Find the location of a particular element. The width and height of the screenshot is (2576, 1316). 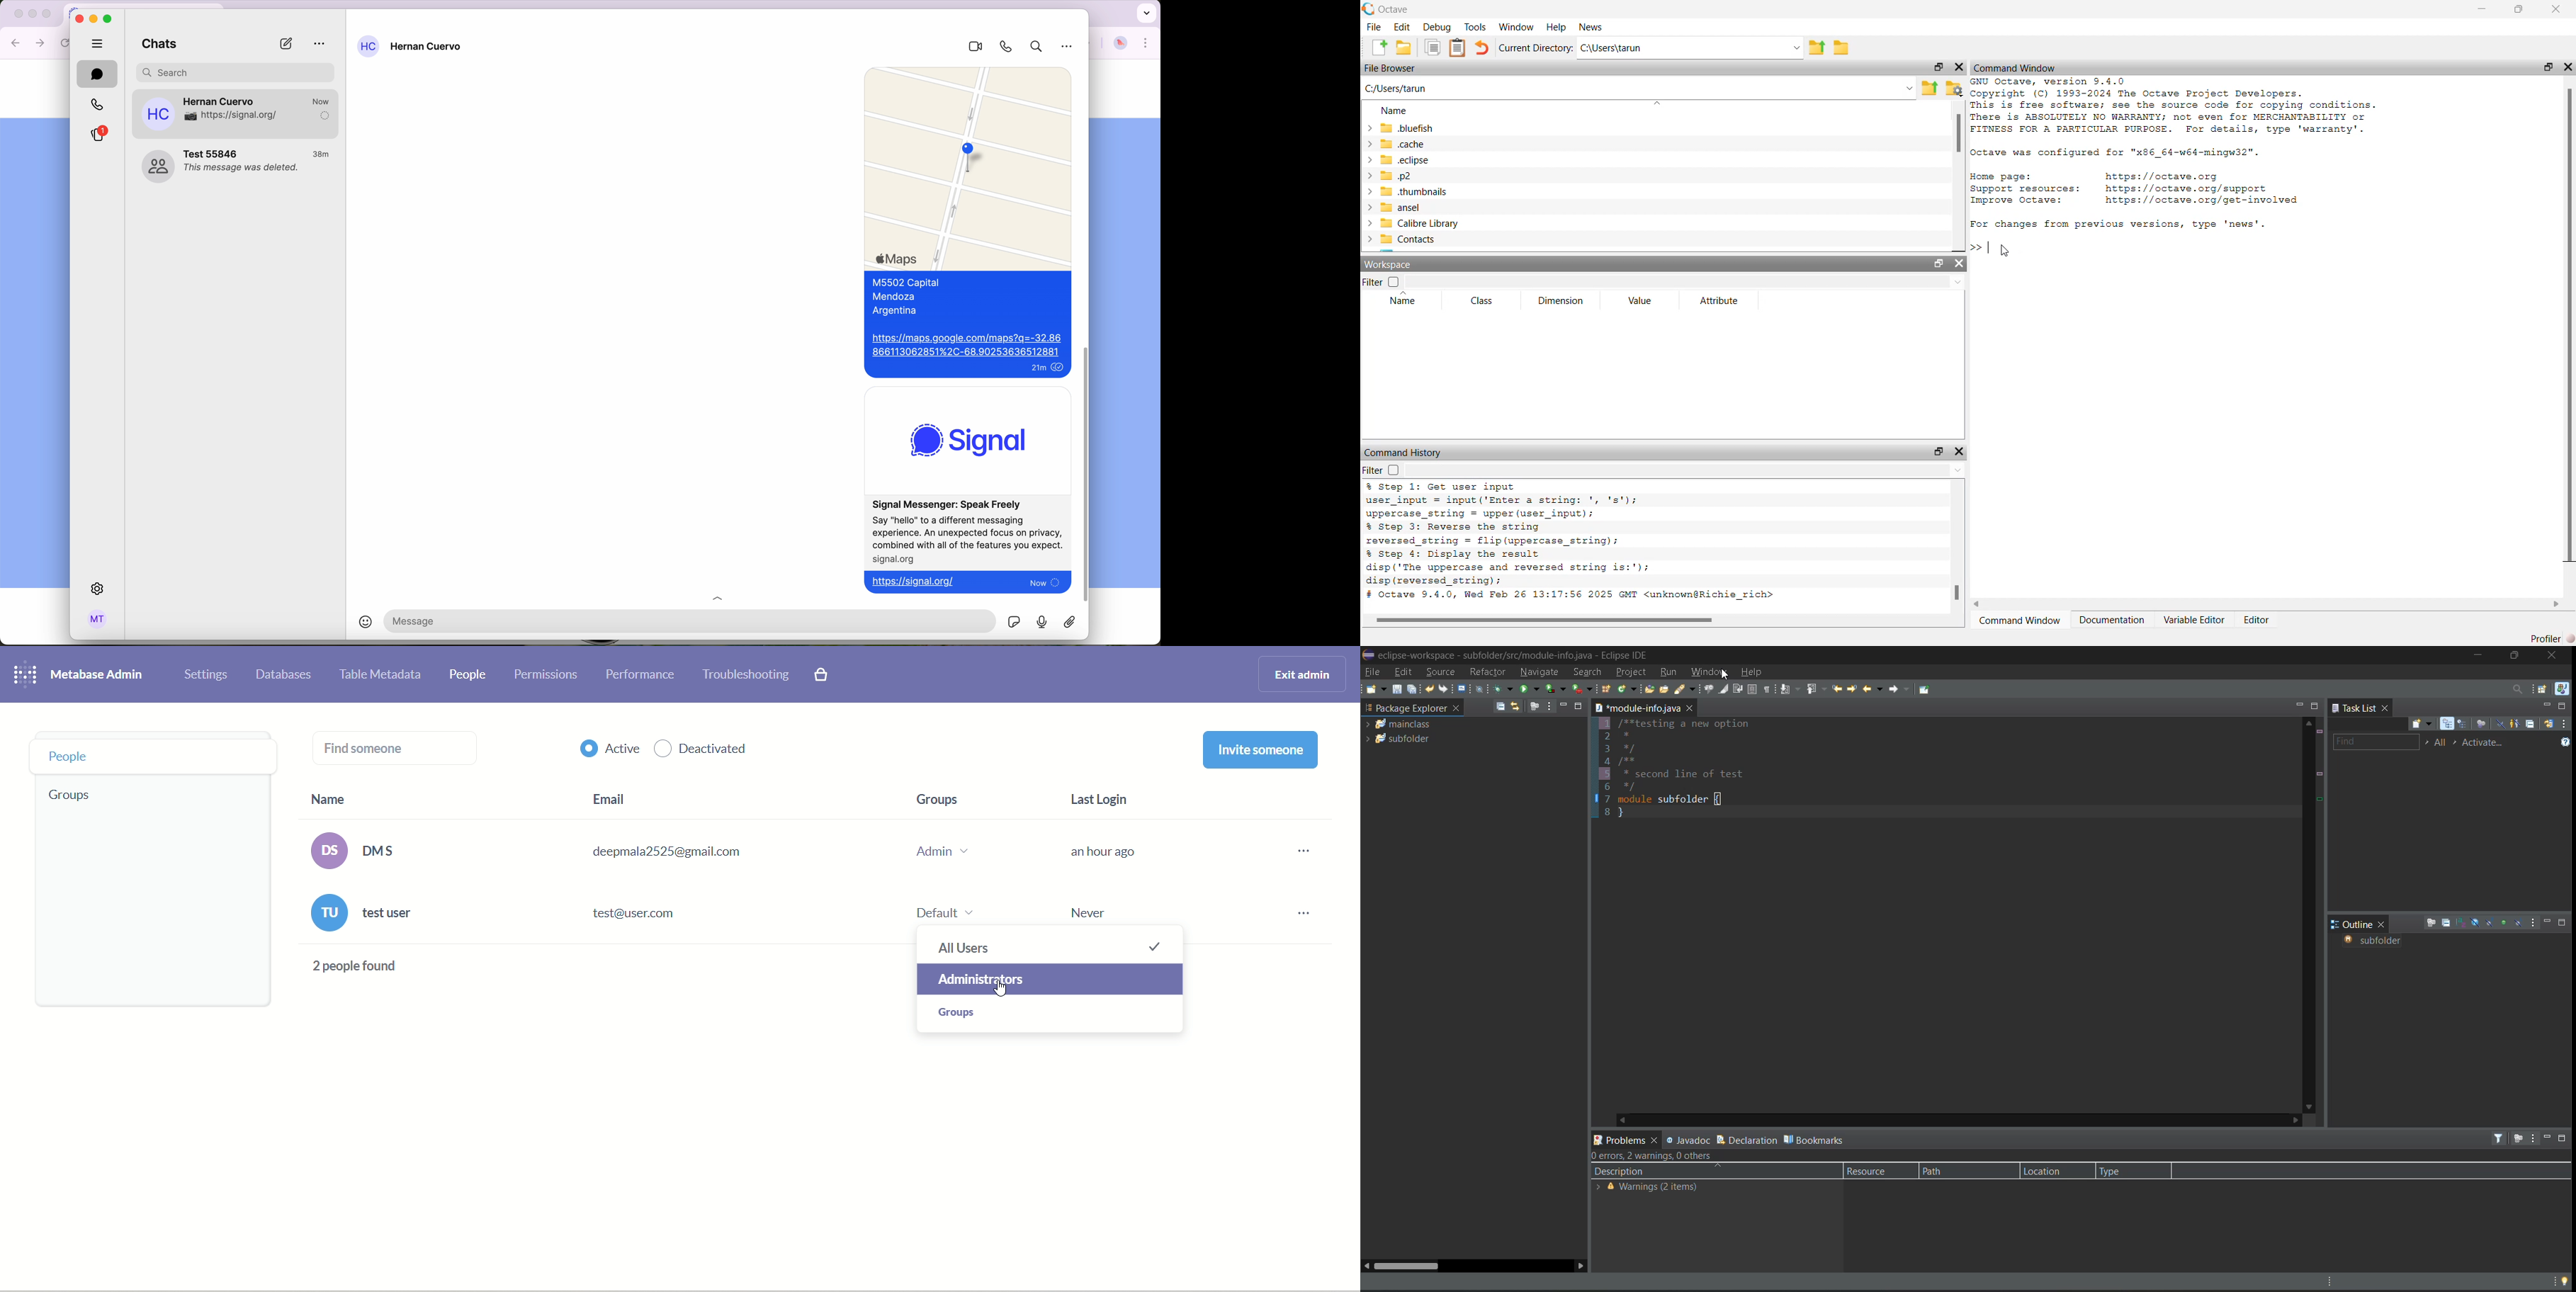

categorized is located at coordinates (2449, 724).